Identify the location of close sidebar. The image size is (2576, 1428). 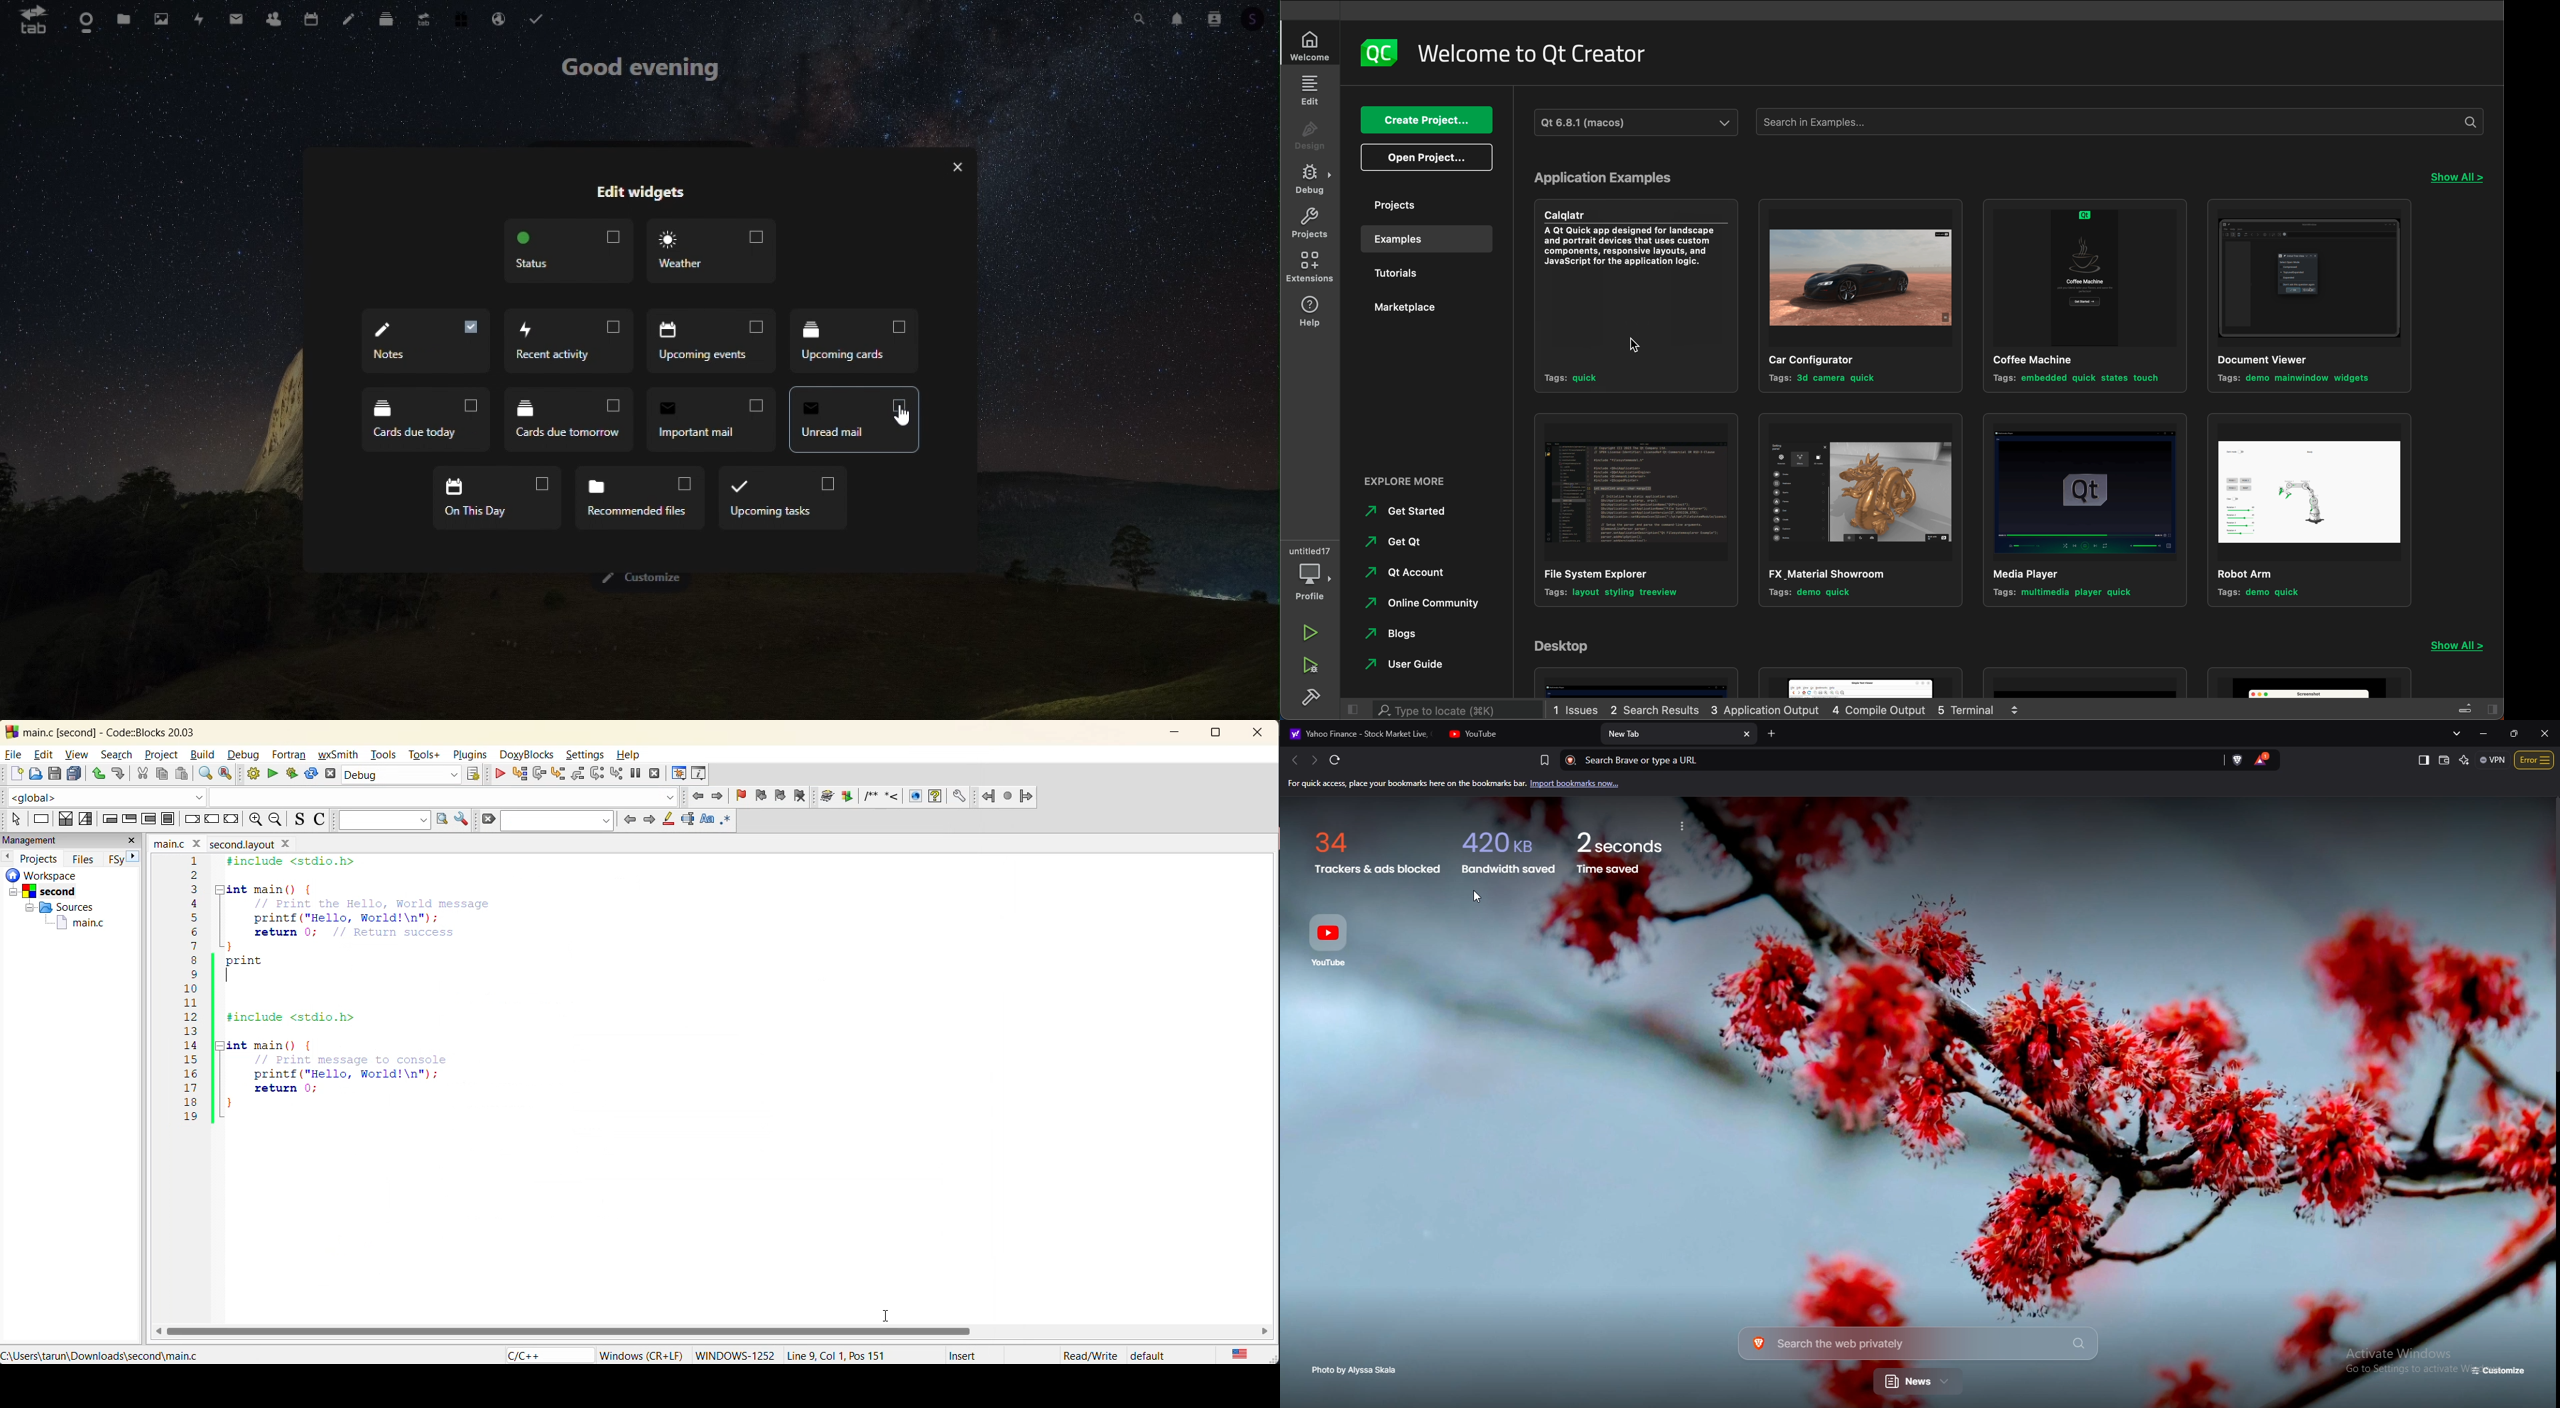
(2473, 707).